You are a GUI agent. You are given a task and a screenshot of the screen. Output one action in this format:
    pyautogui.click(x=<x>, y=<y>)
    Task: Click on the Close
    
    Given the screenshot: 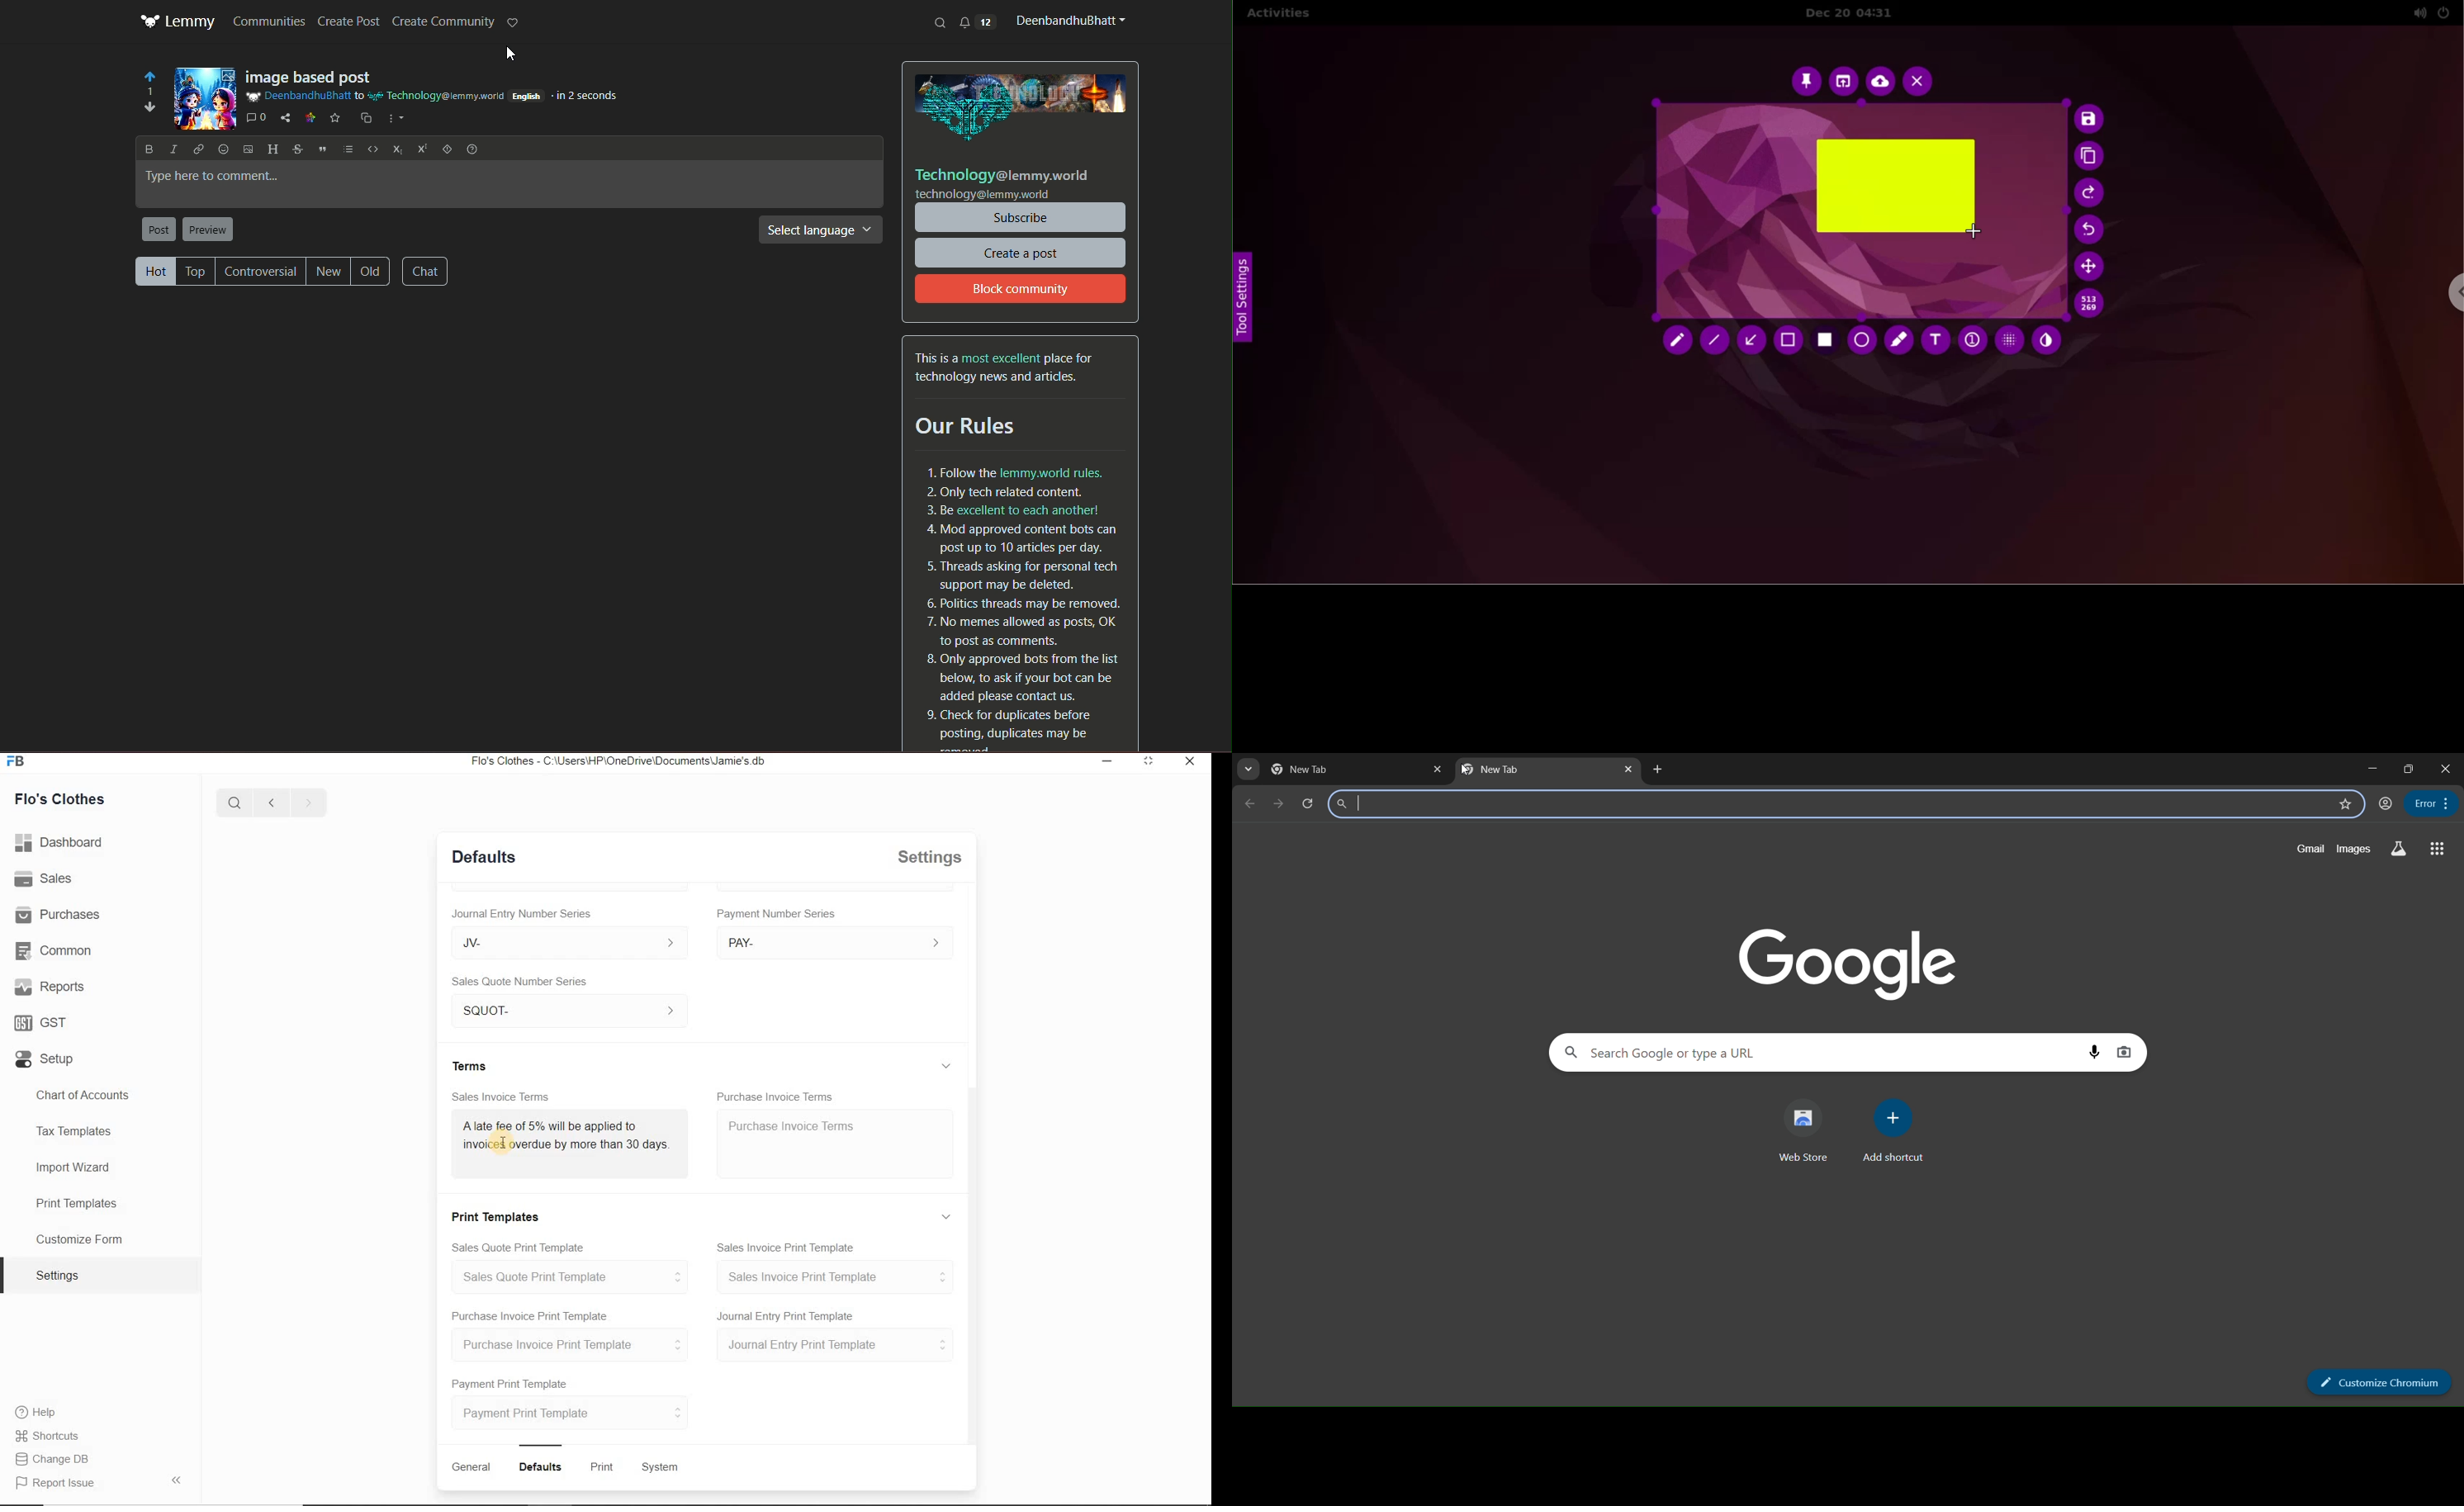 What is the action you would take?
    pyautogui.click(x=1188, y=762)
    